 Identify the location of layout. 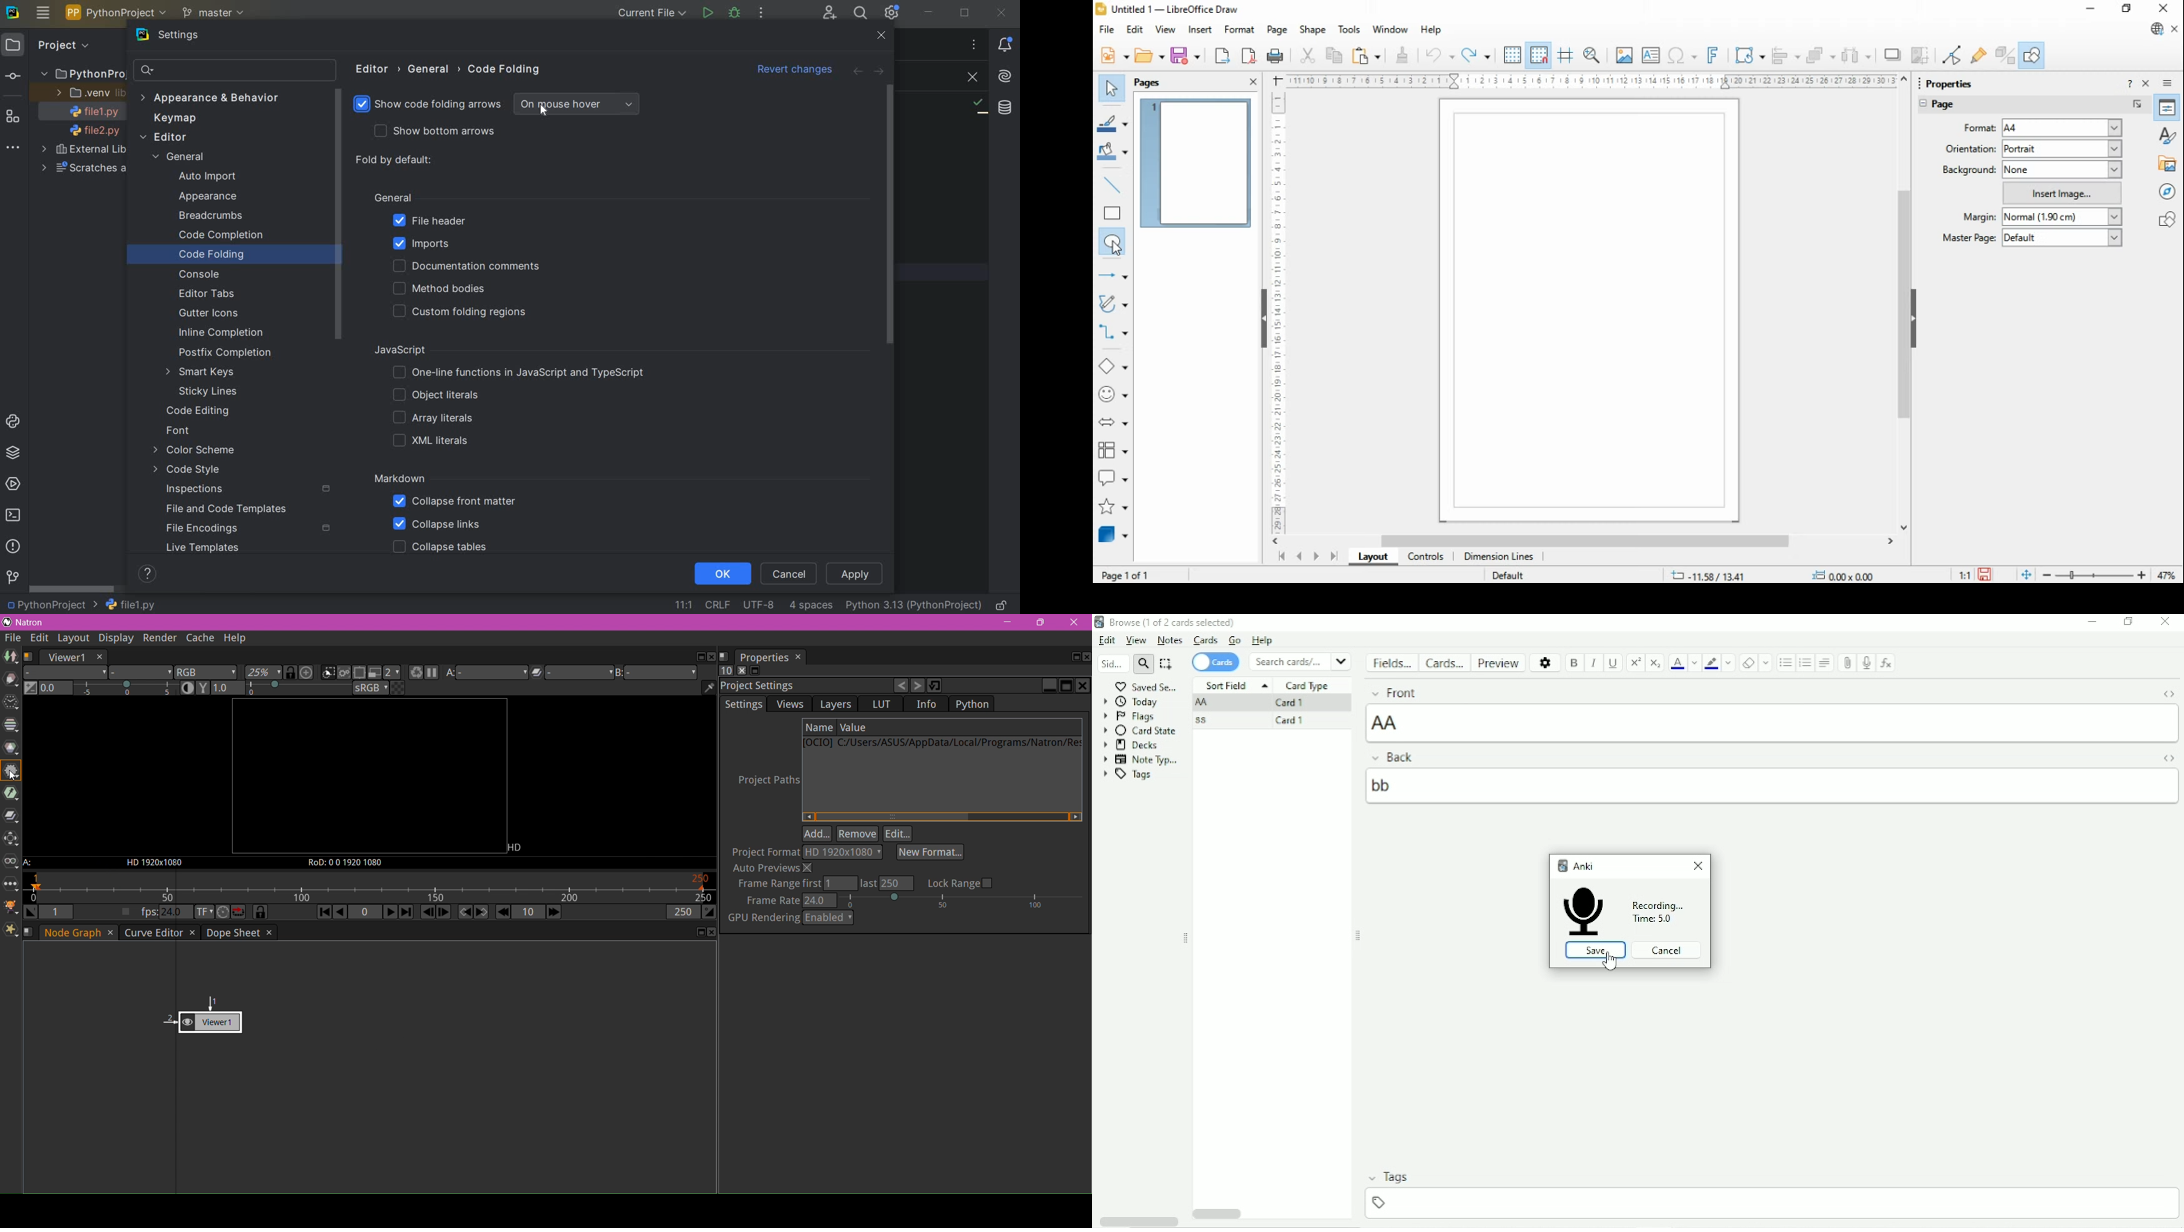
(1372, 557).